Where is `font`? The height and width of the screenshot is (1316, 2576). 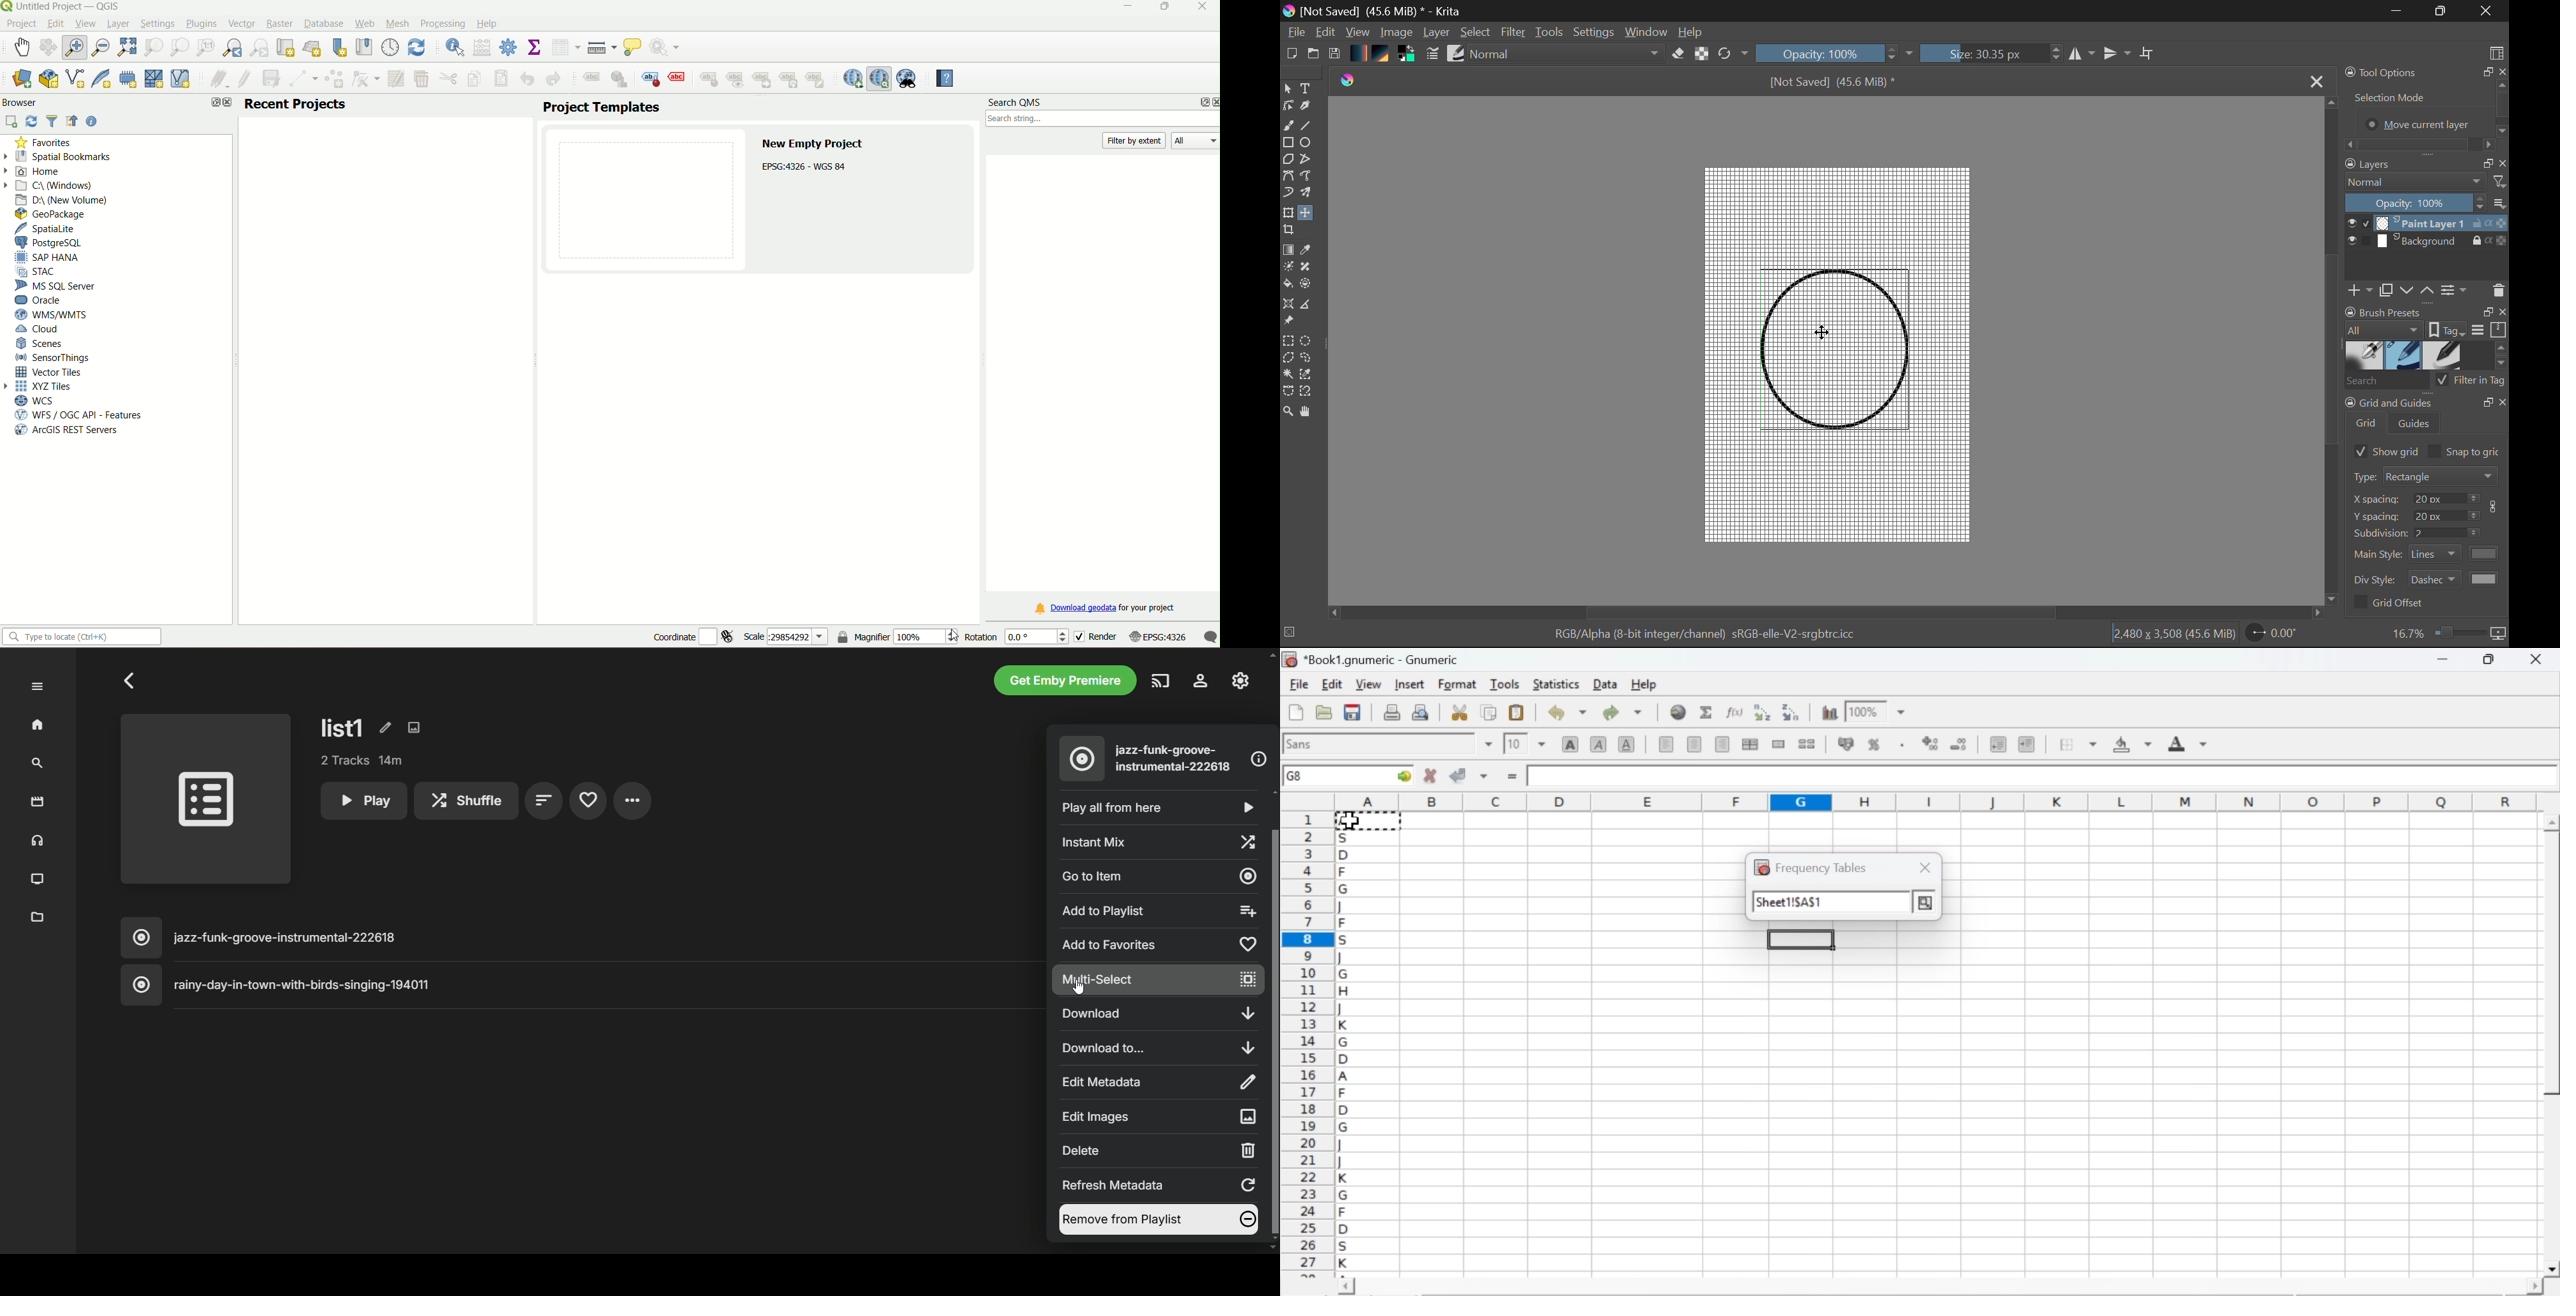
font is located at coordinates (1302, 743).